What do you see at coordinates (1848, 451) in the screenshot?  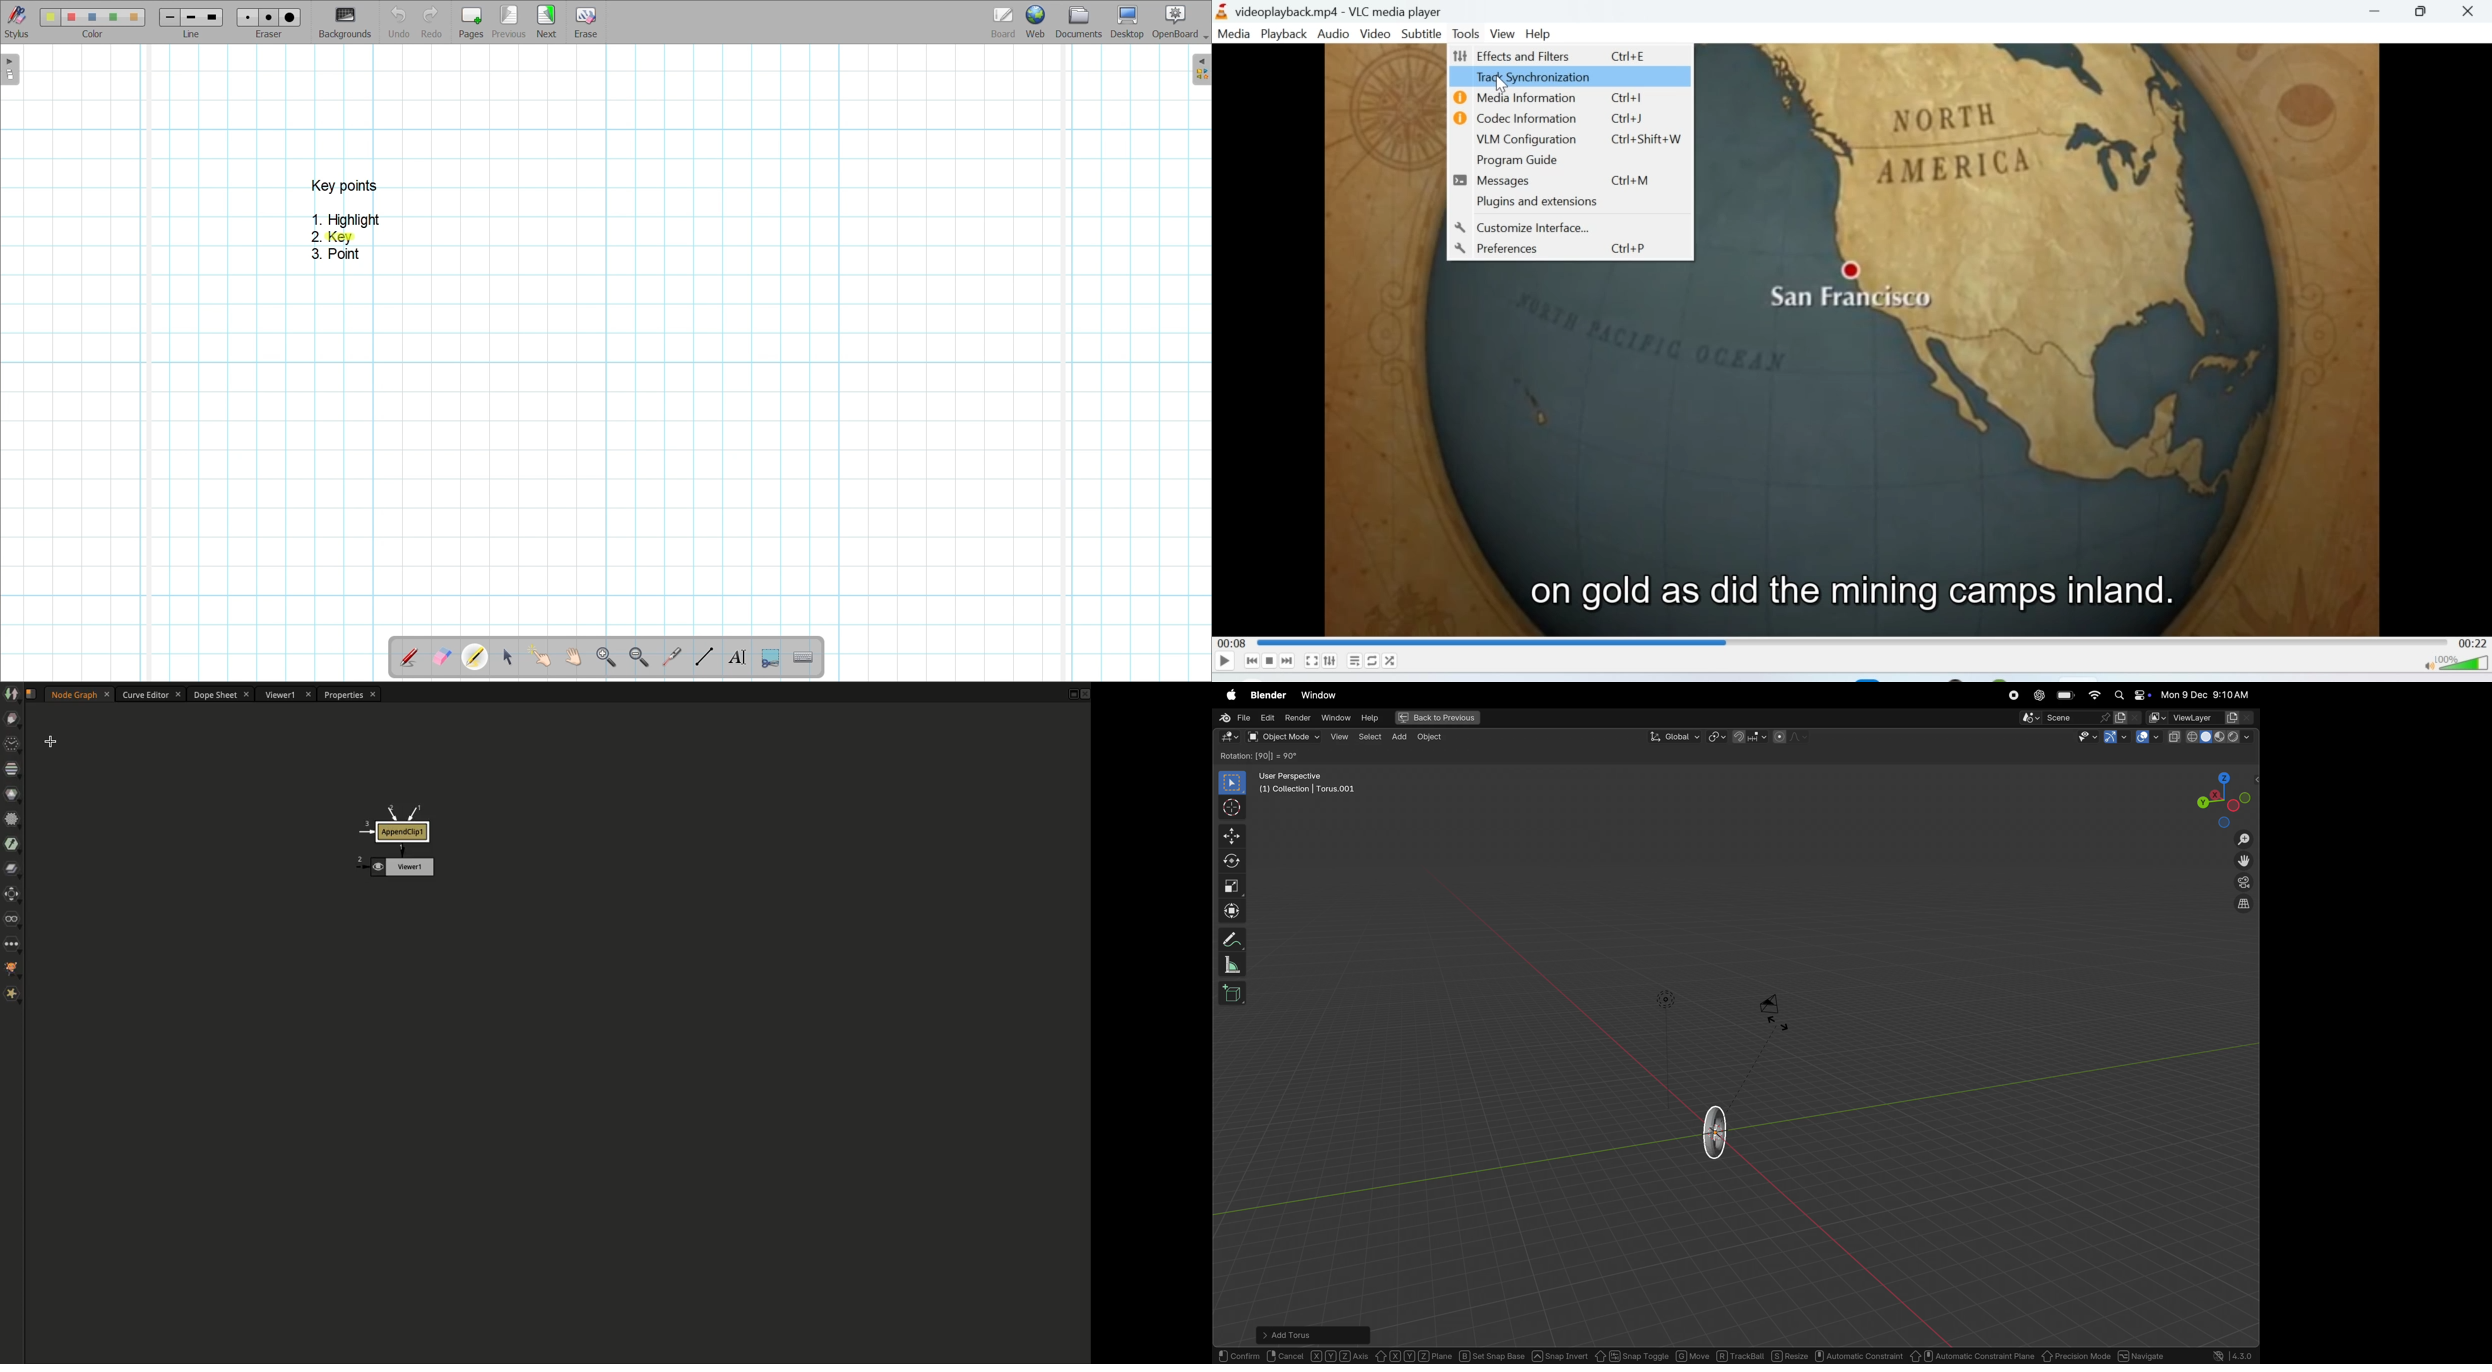 I see `Video playback` at bounding box center [1848, 451].